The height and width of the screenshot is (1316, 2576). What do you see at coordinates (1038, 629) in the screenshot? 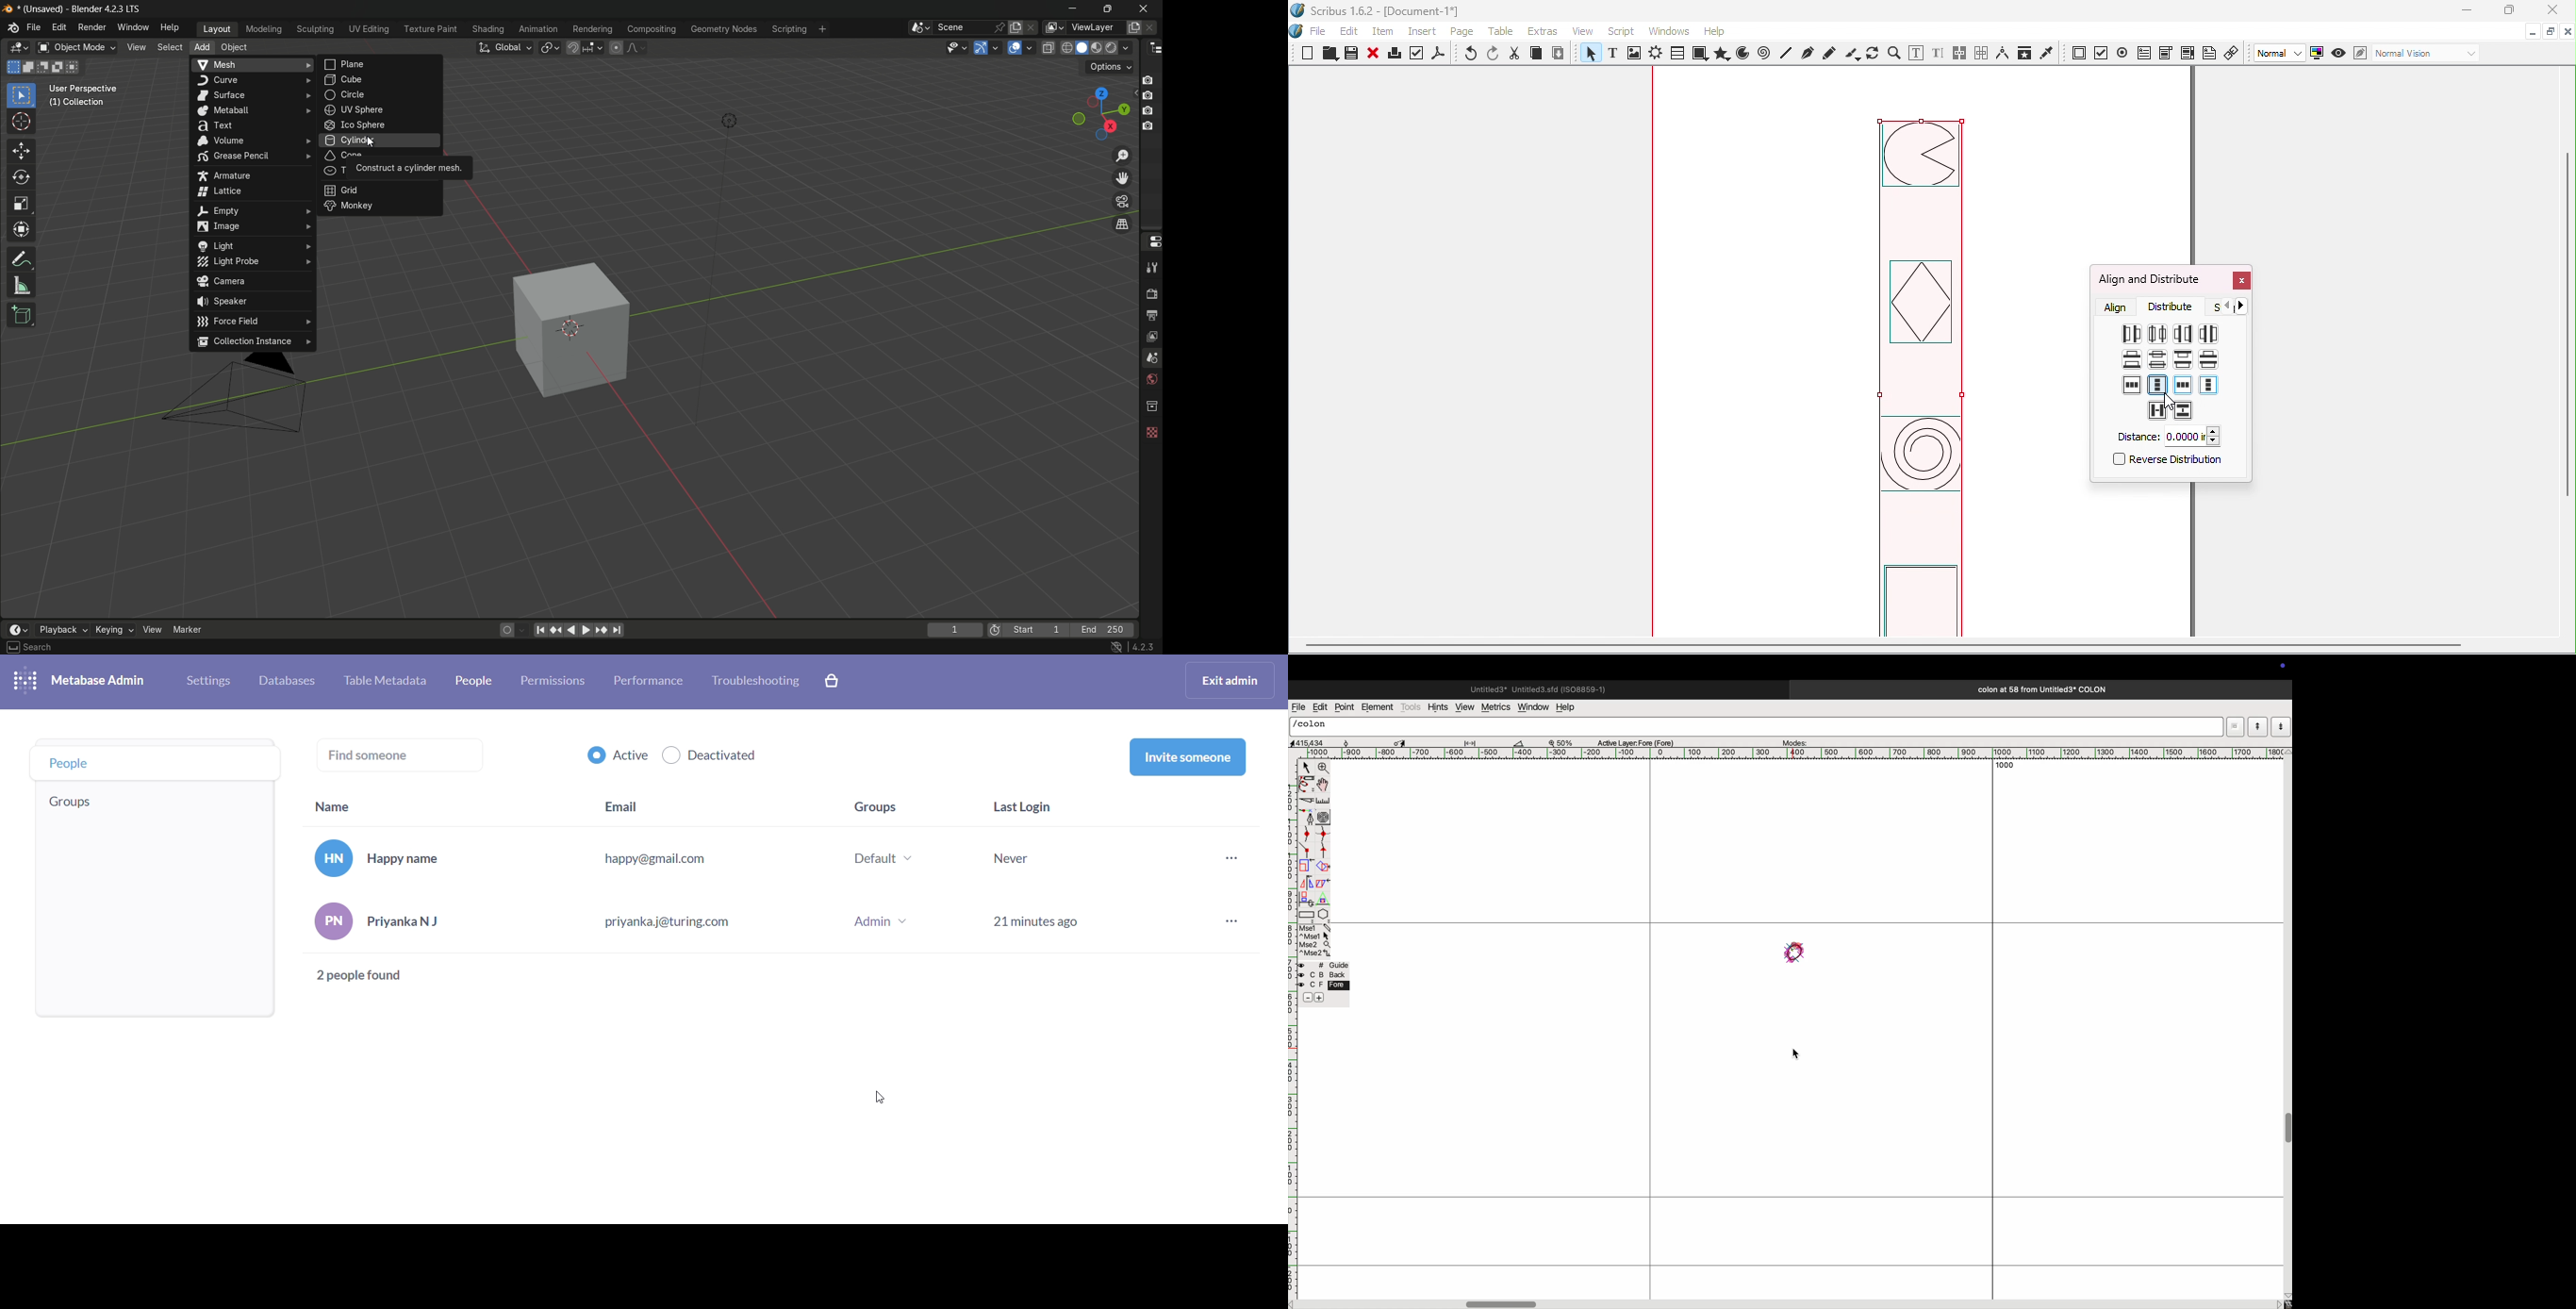
I see `start` at bounding box center [1038, 629].